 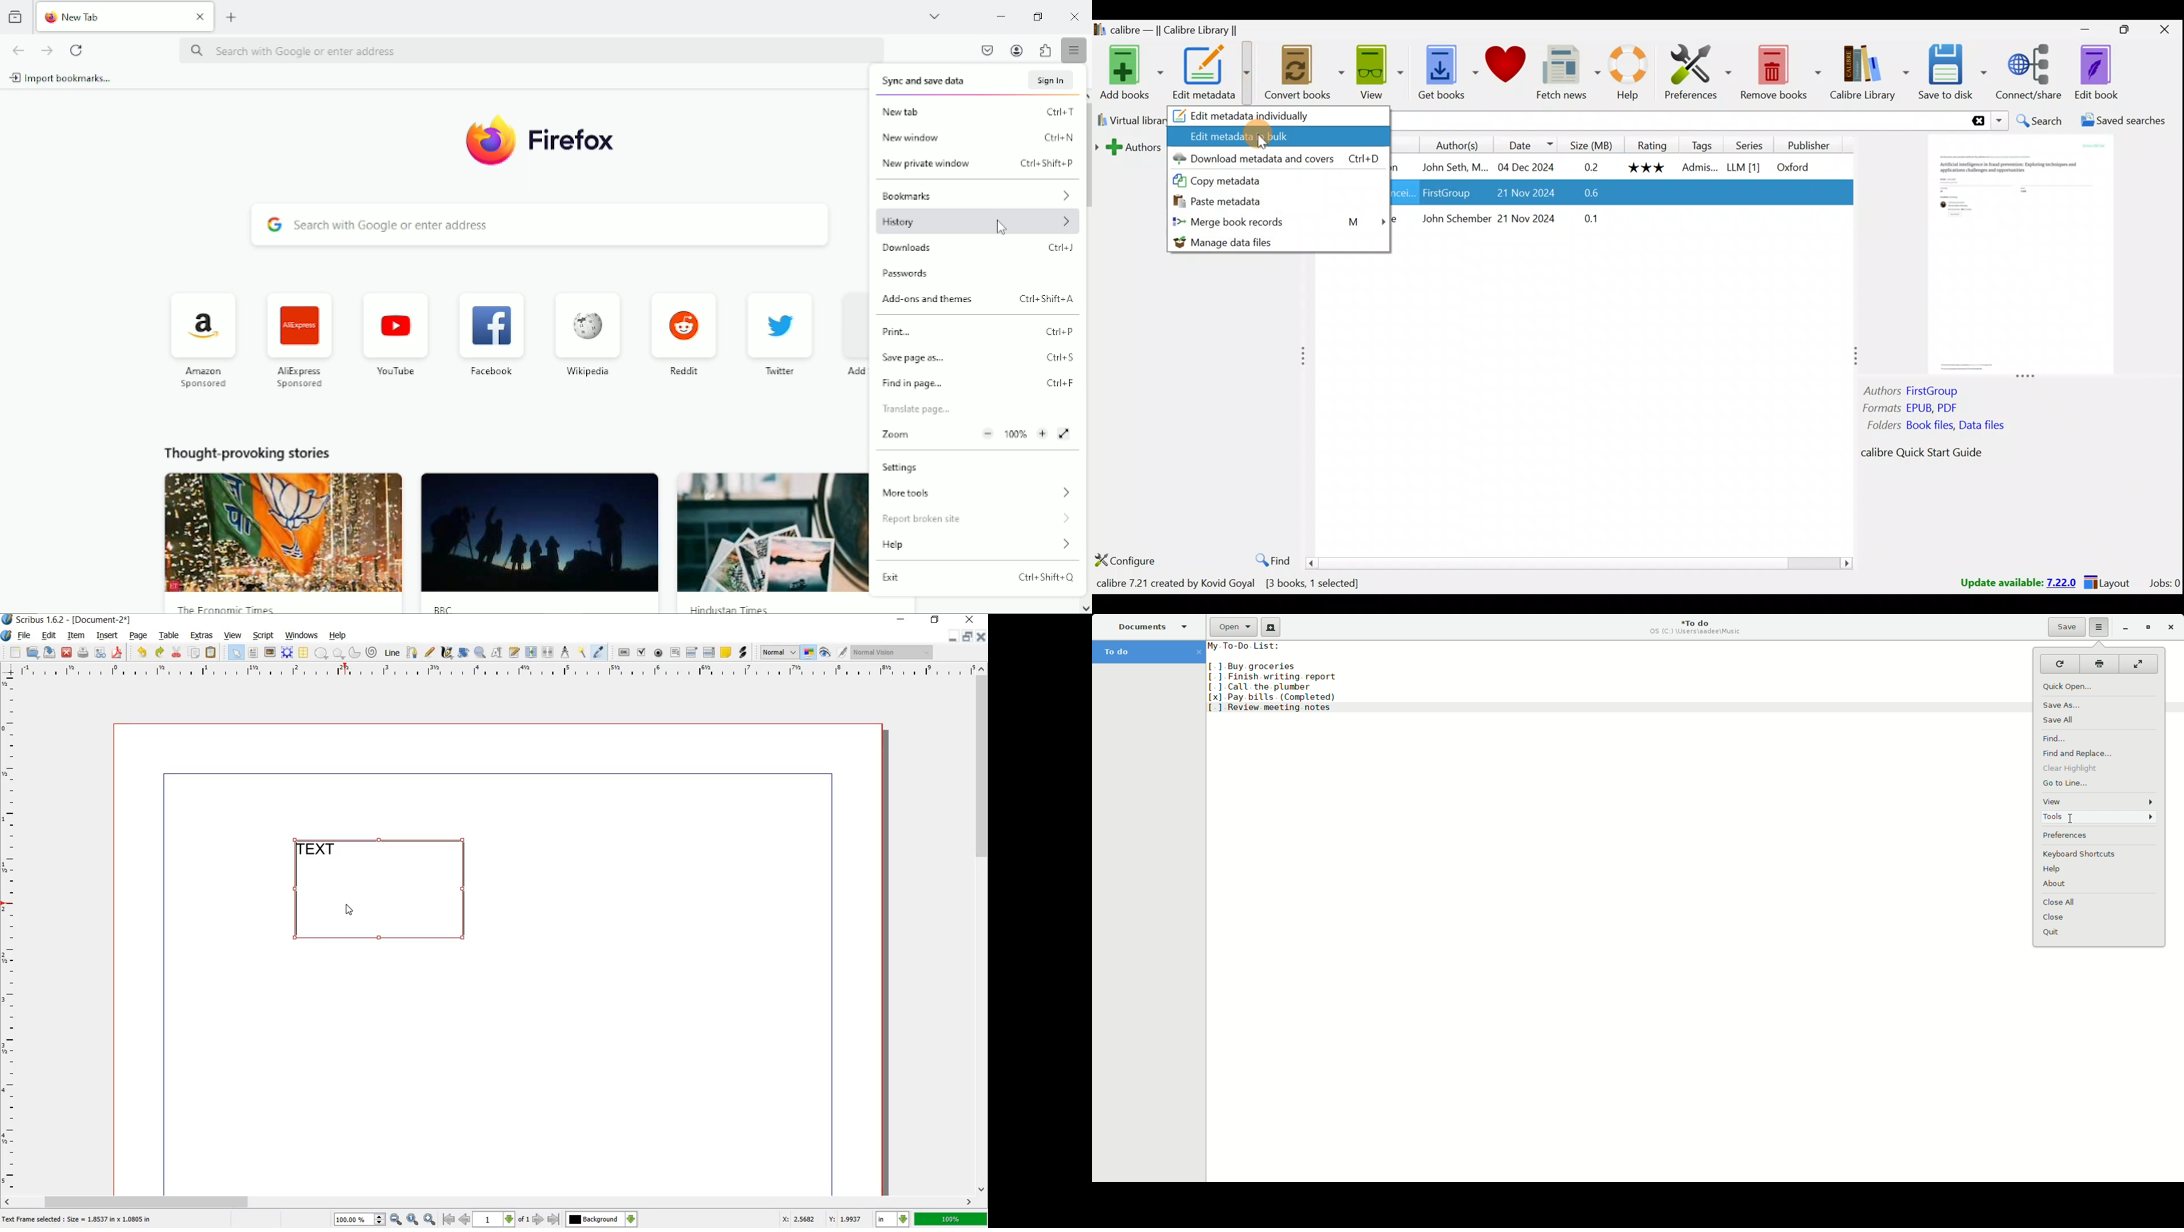 I want to click on image frame, so click(x=269, y=652).